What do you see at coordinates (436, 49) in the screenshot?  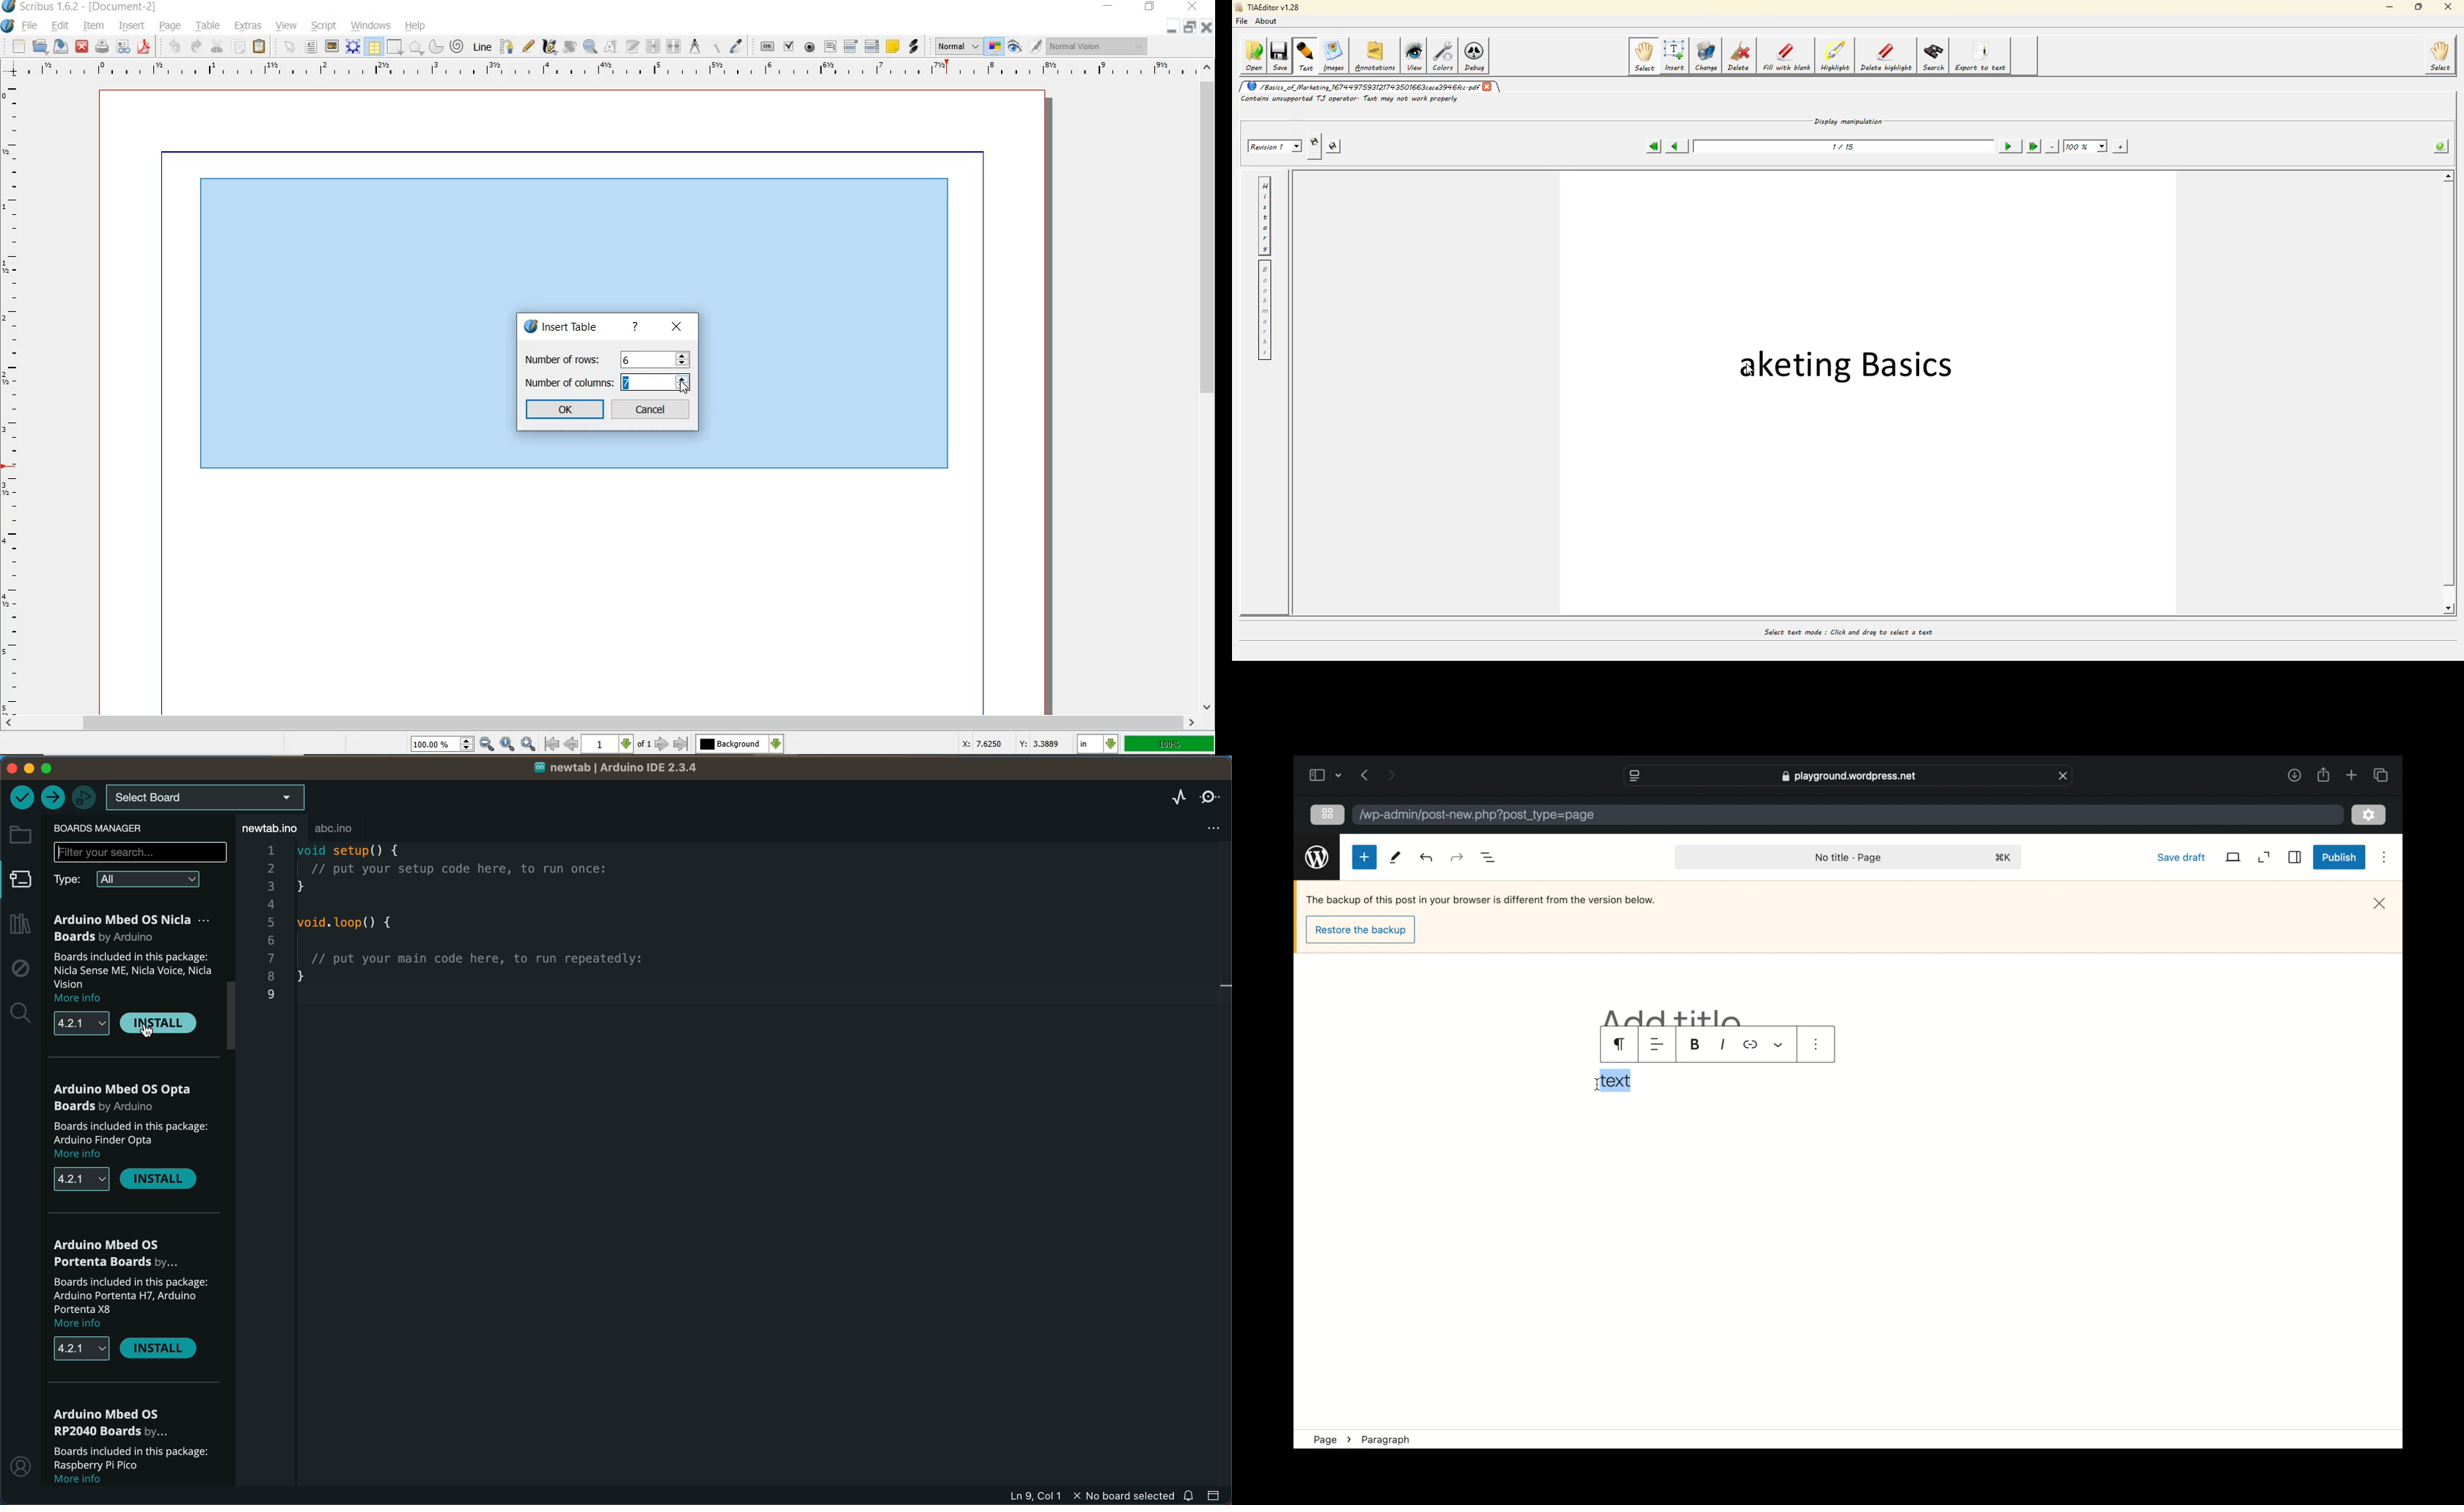 I see `arc` at bounding box center [436, 49].